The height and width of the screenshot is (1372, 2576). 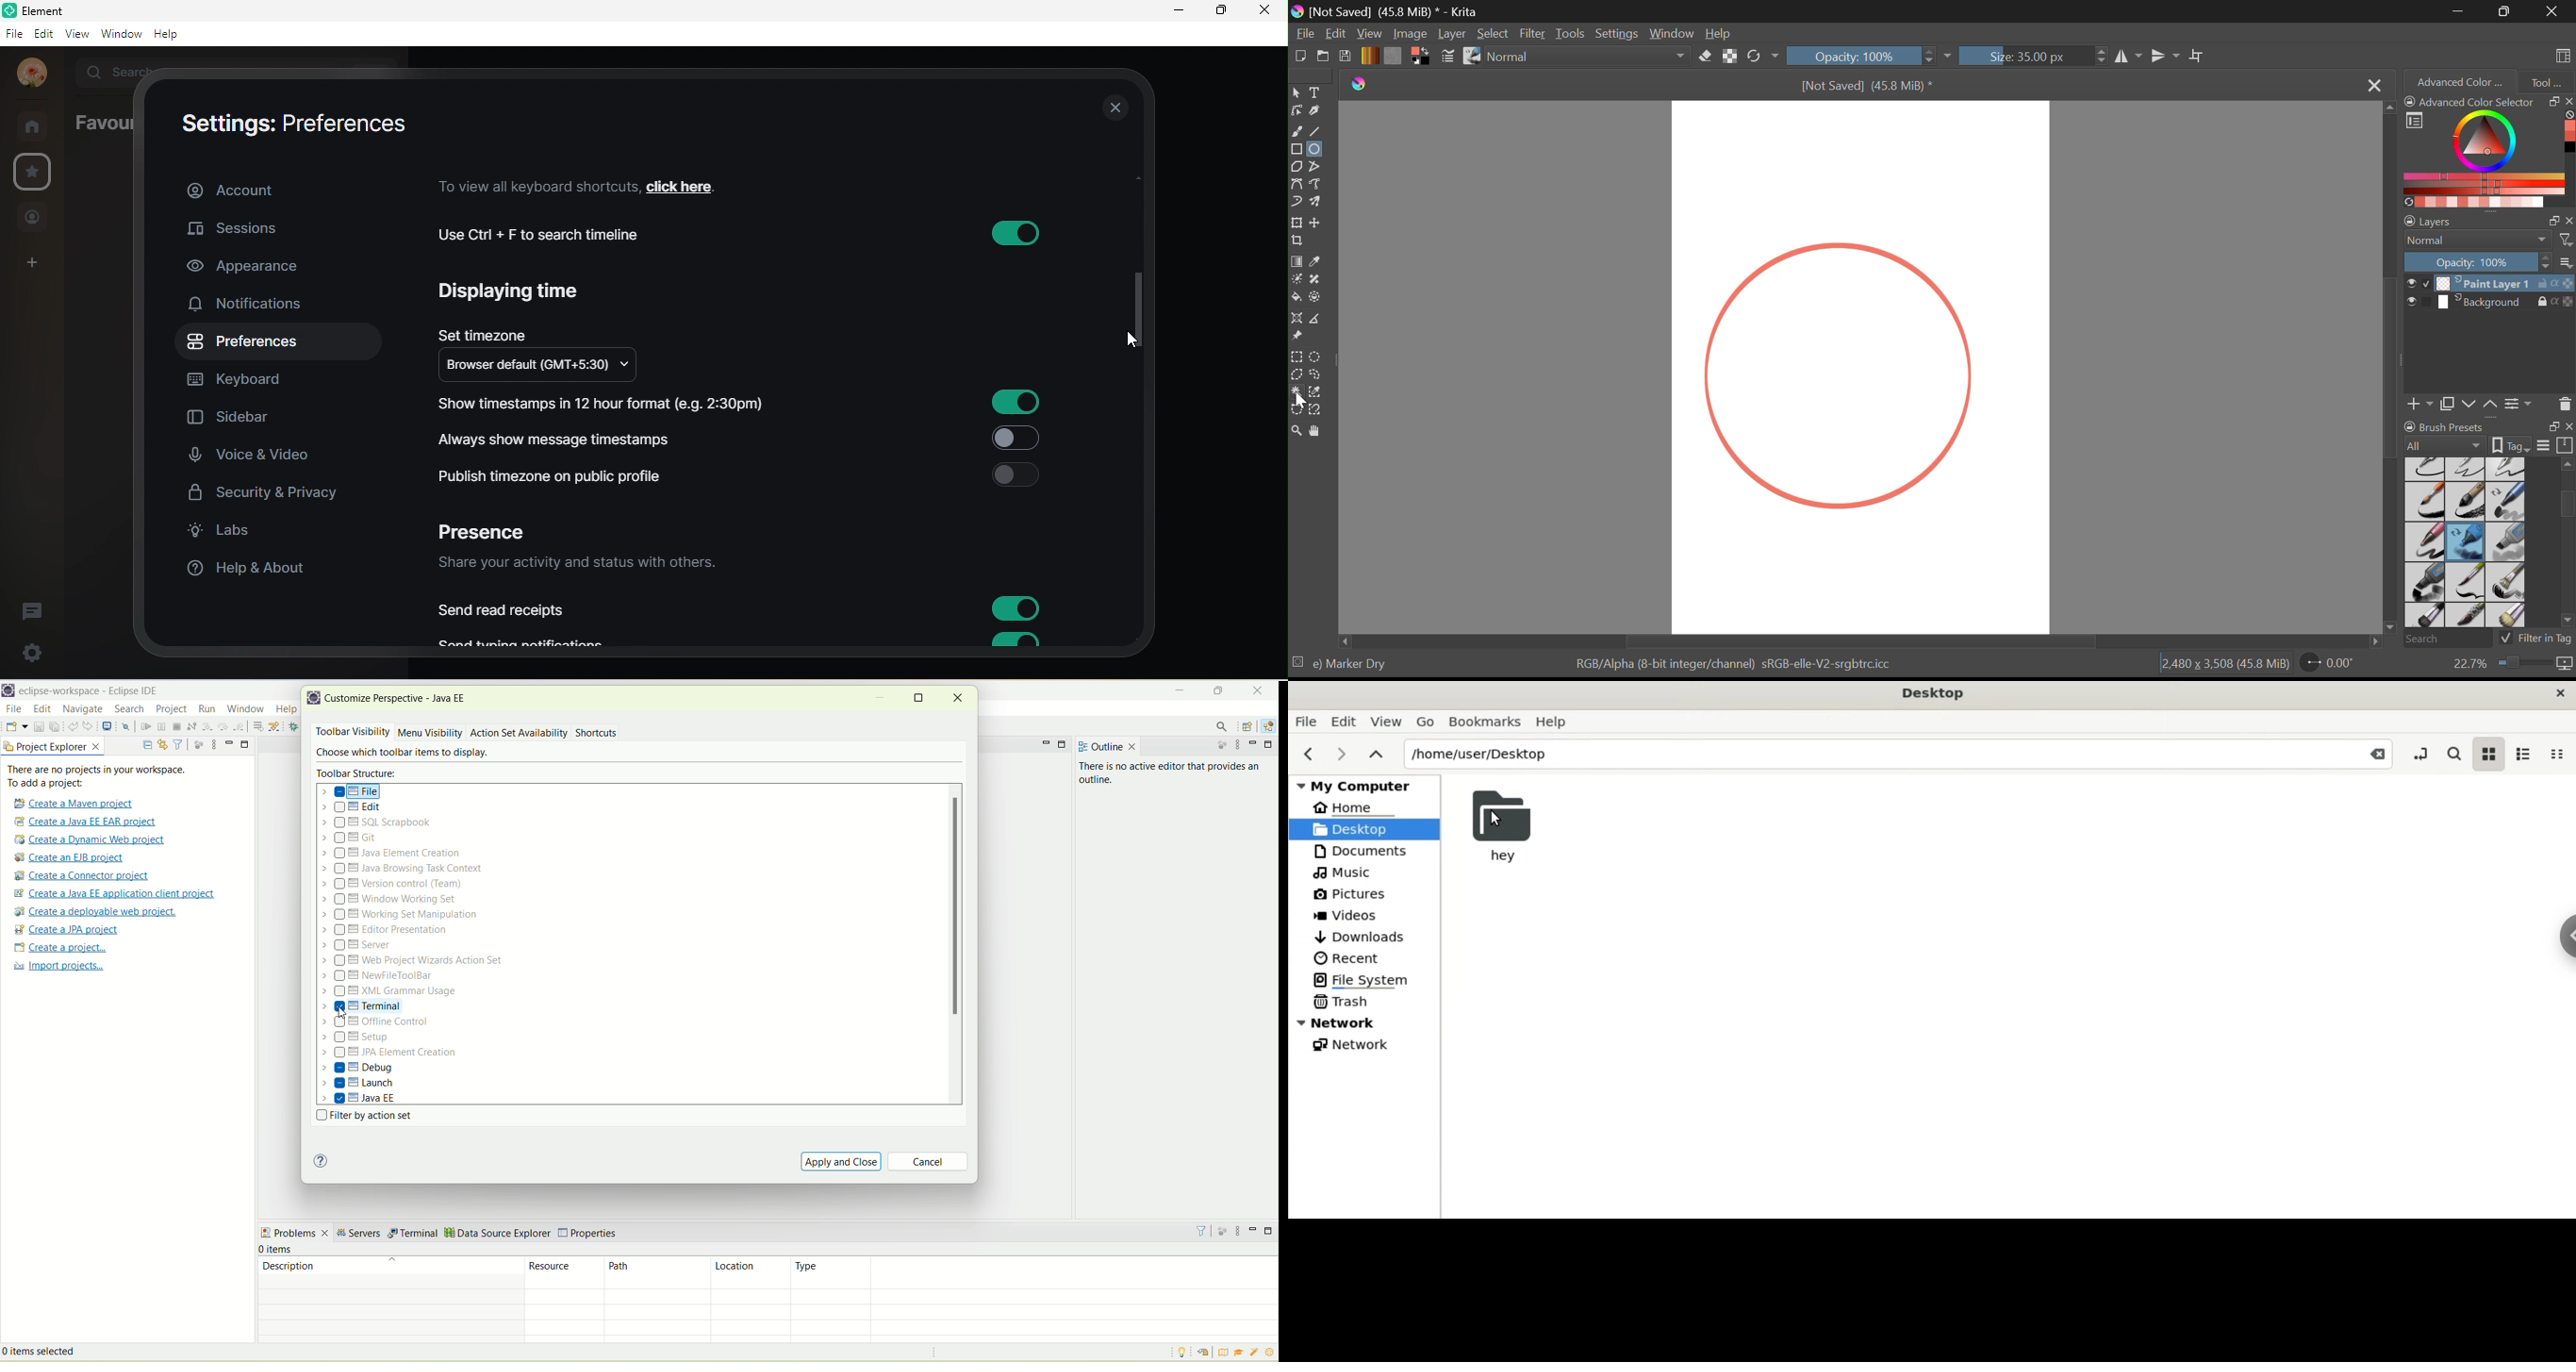 I want to click on Git, so click(x=358, y=838).